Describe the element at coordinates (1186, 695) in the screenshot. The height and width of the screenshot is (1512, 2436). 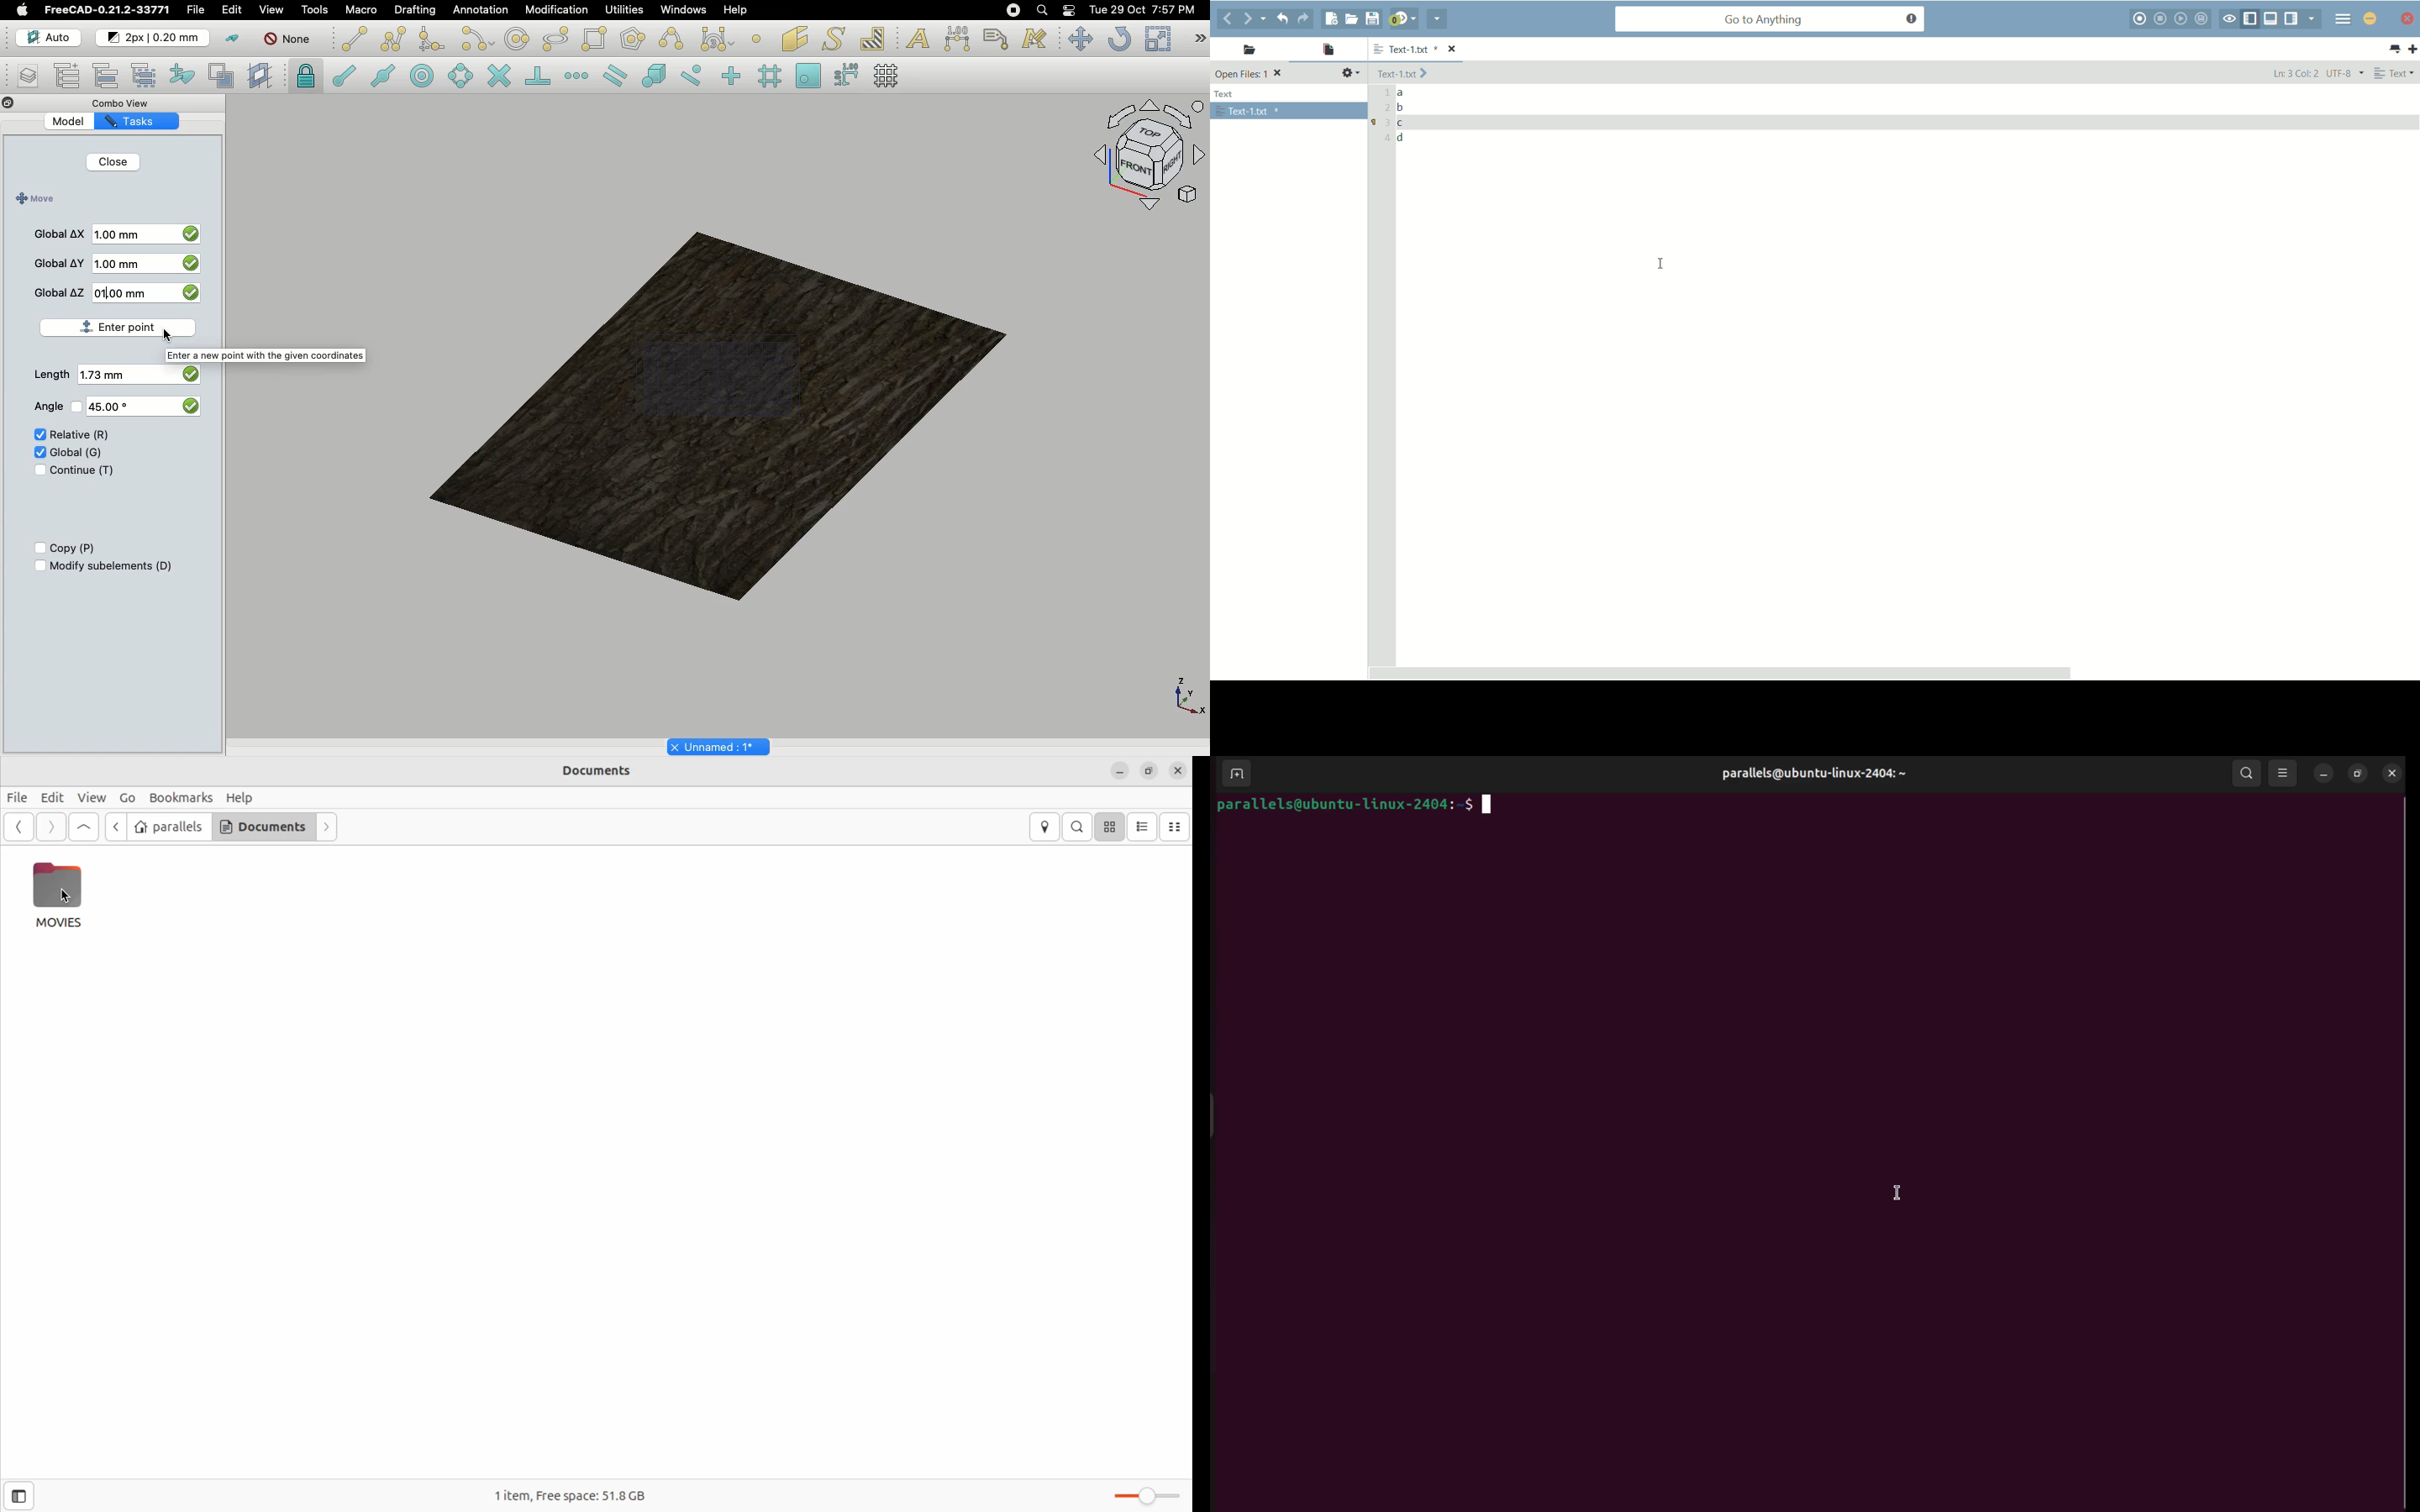
I see `Axis` at that location.